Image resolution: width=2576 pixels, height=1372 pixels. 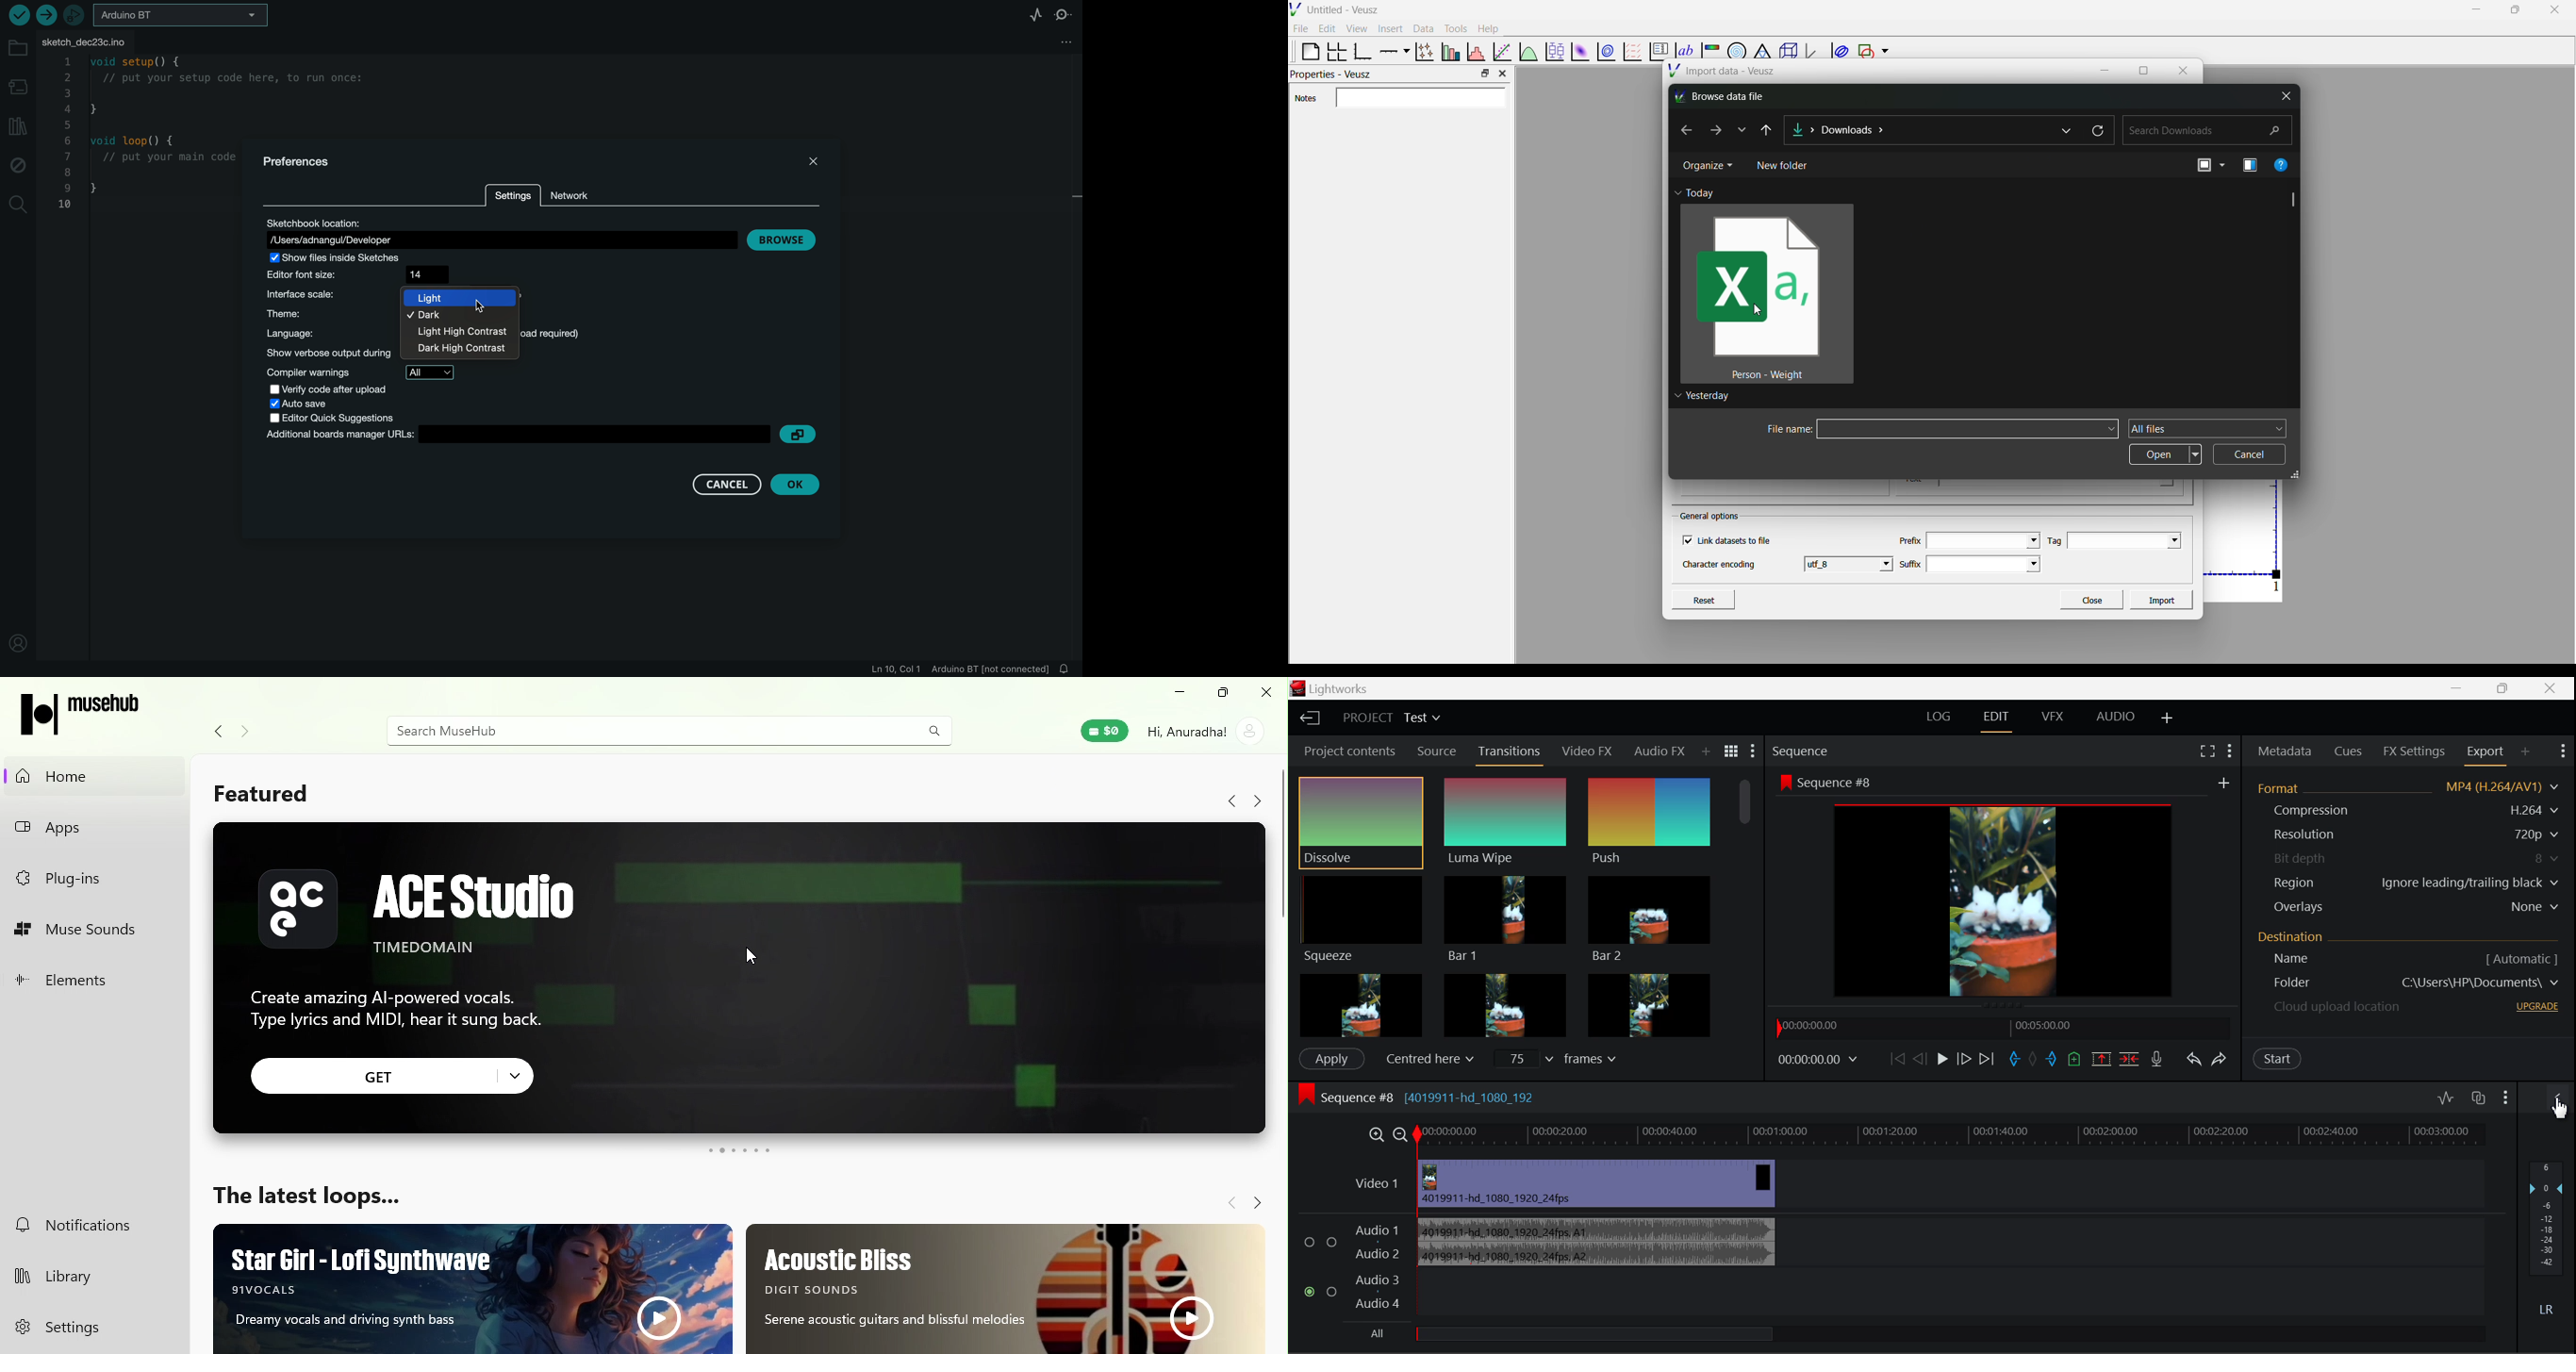 I want to click on apps, so click(x=96, y=826).